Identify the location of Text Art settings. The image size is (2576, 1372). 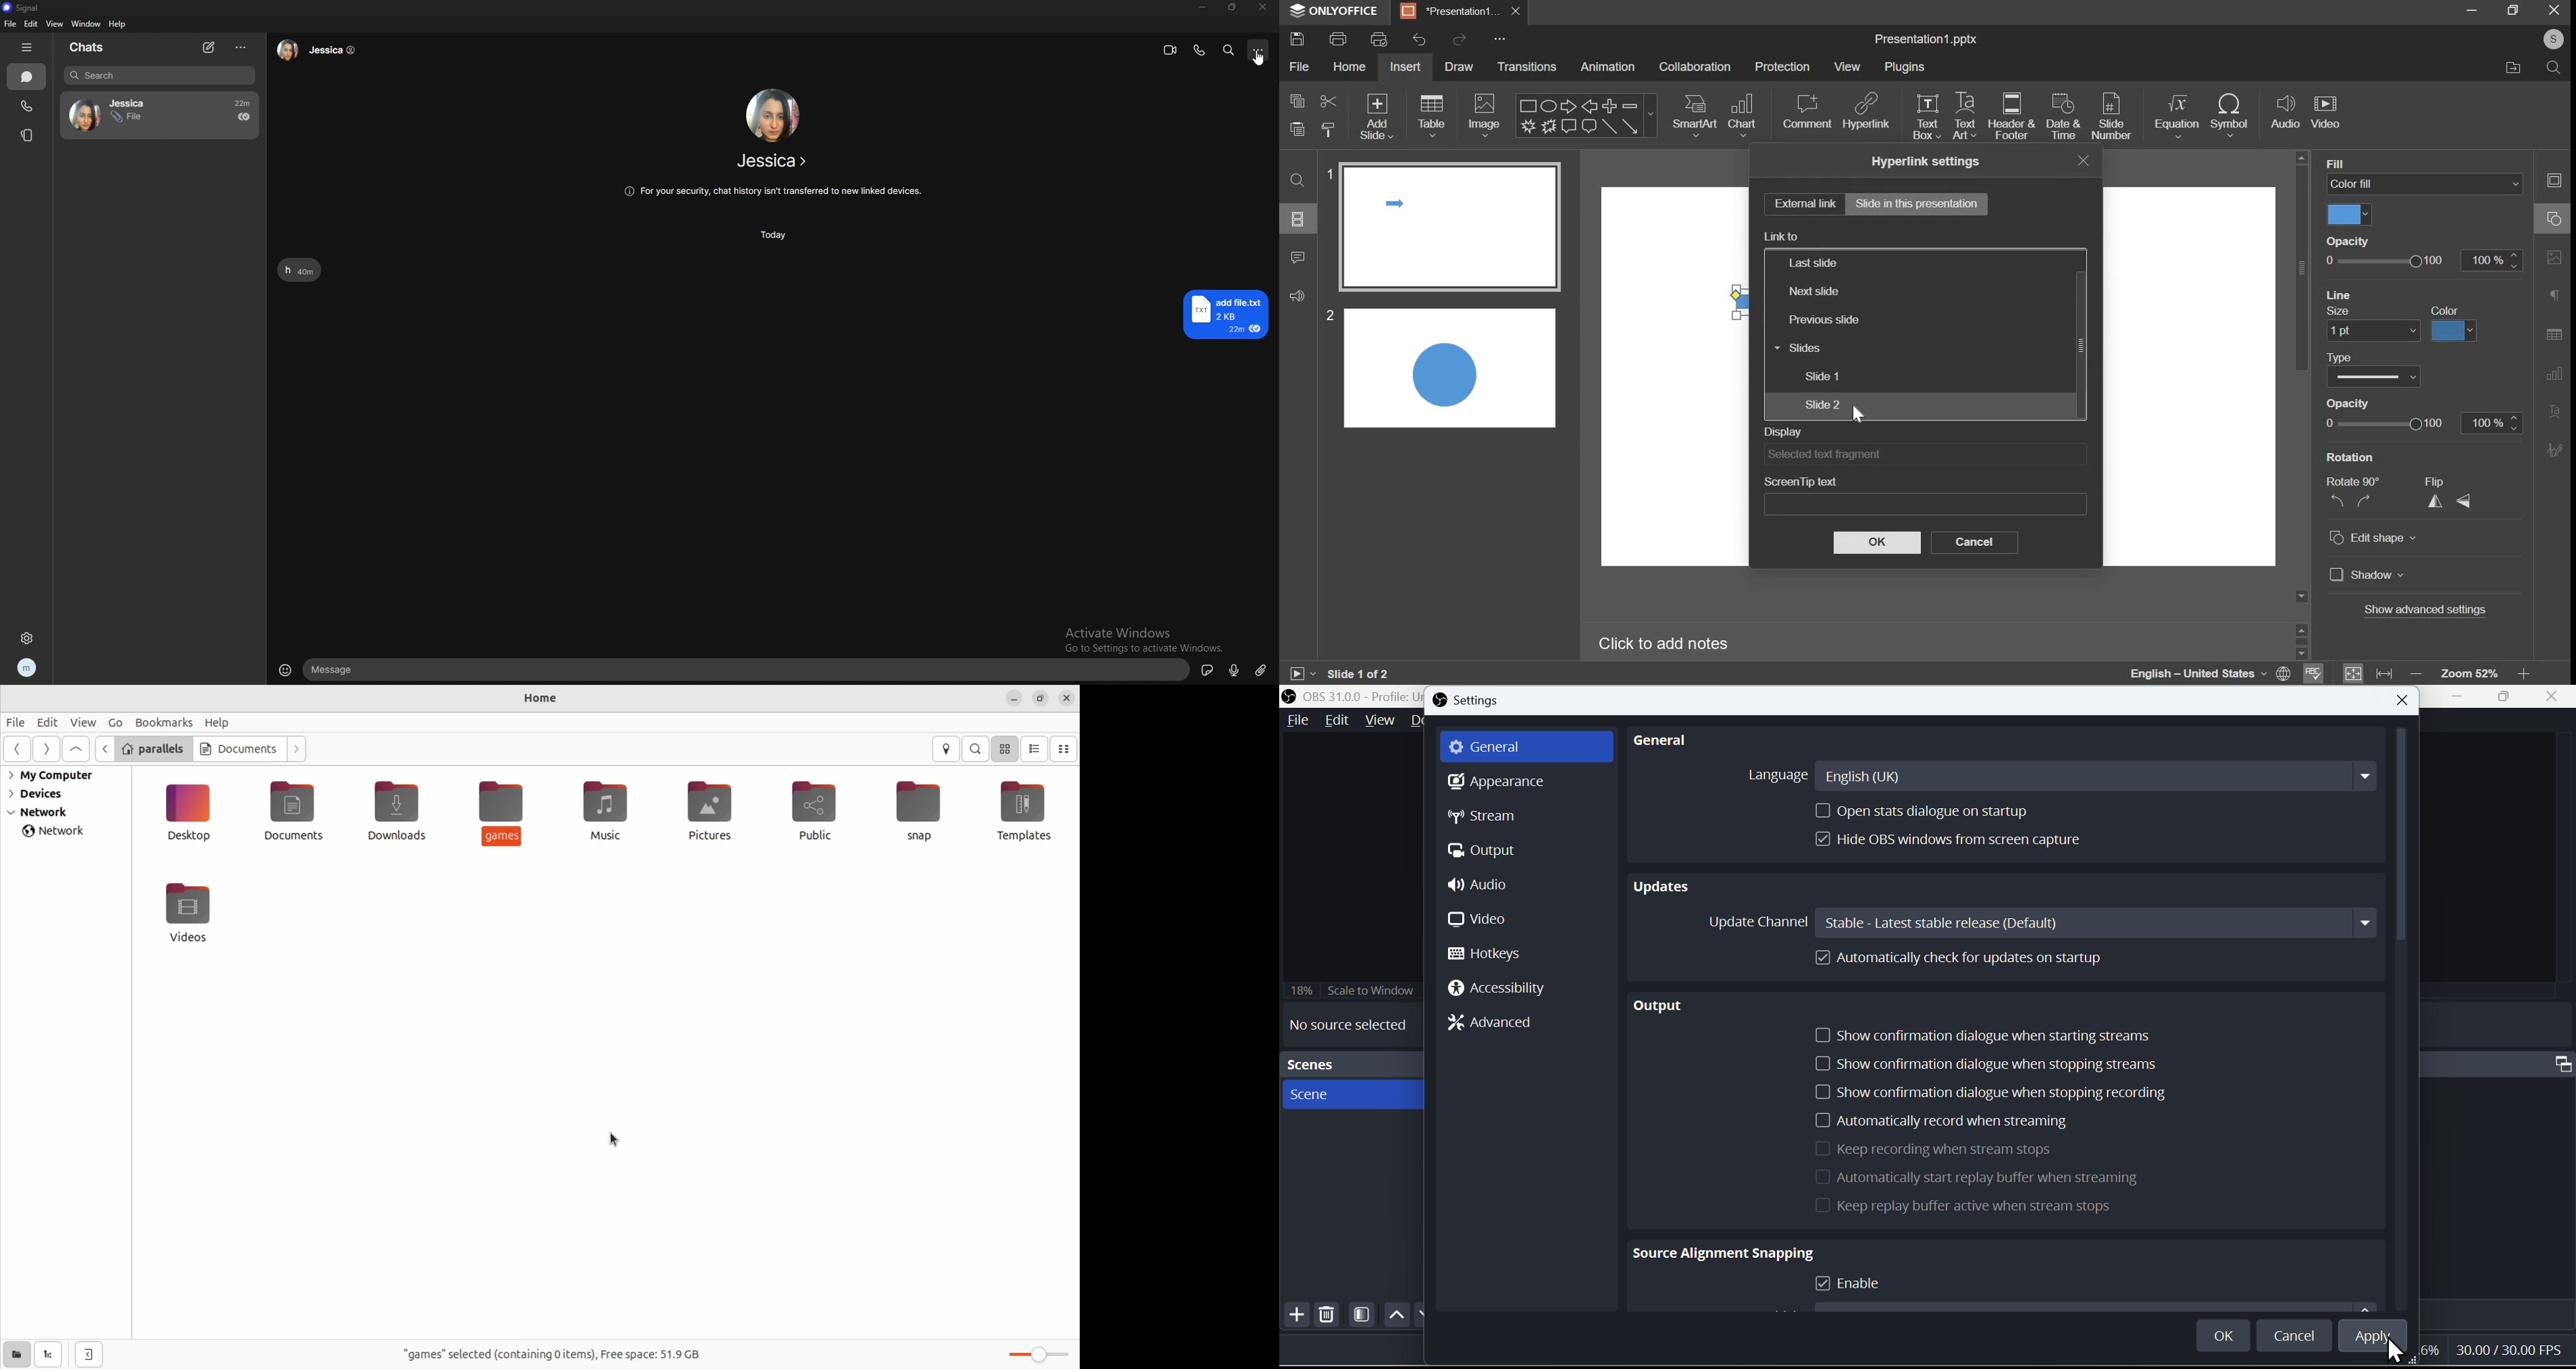
(2556, 411).